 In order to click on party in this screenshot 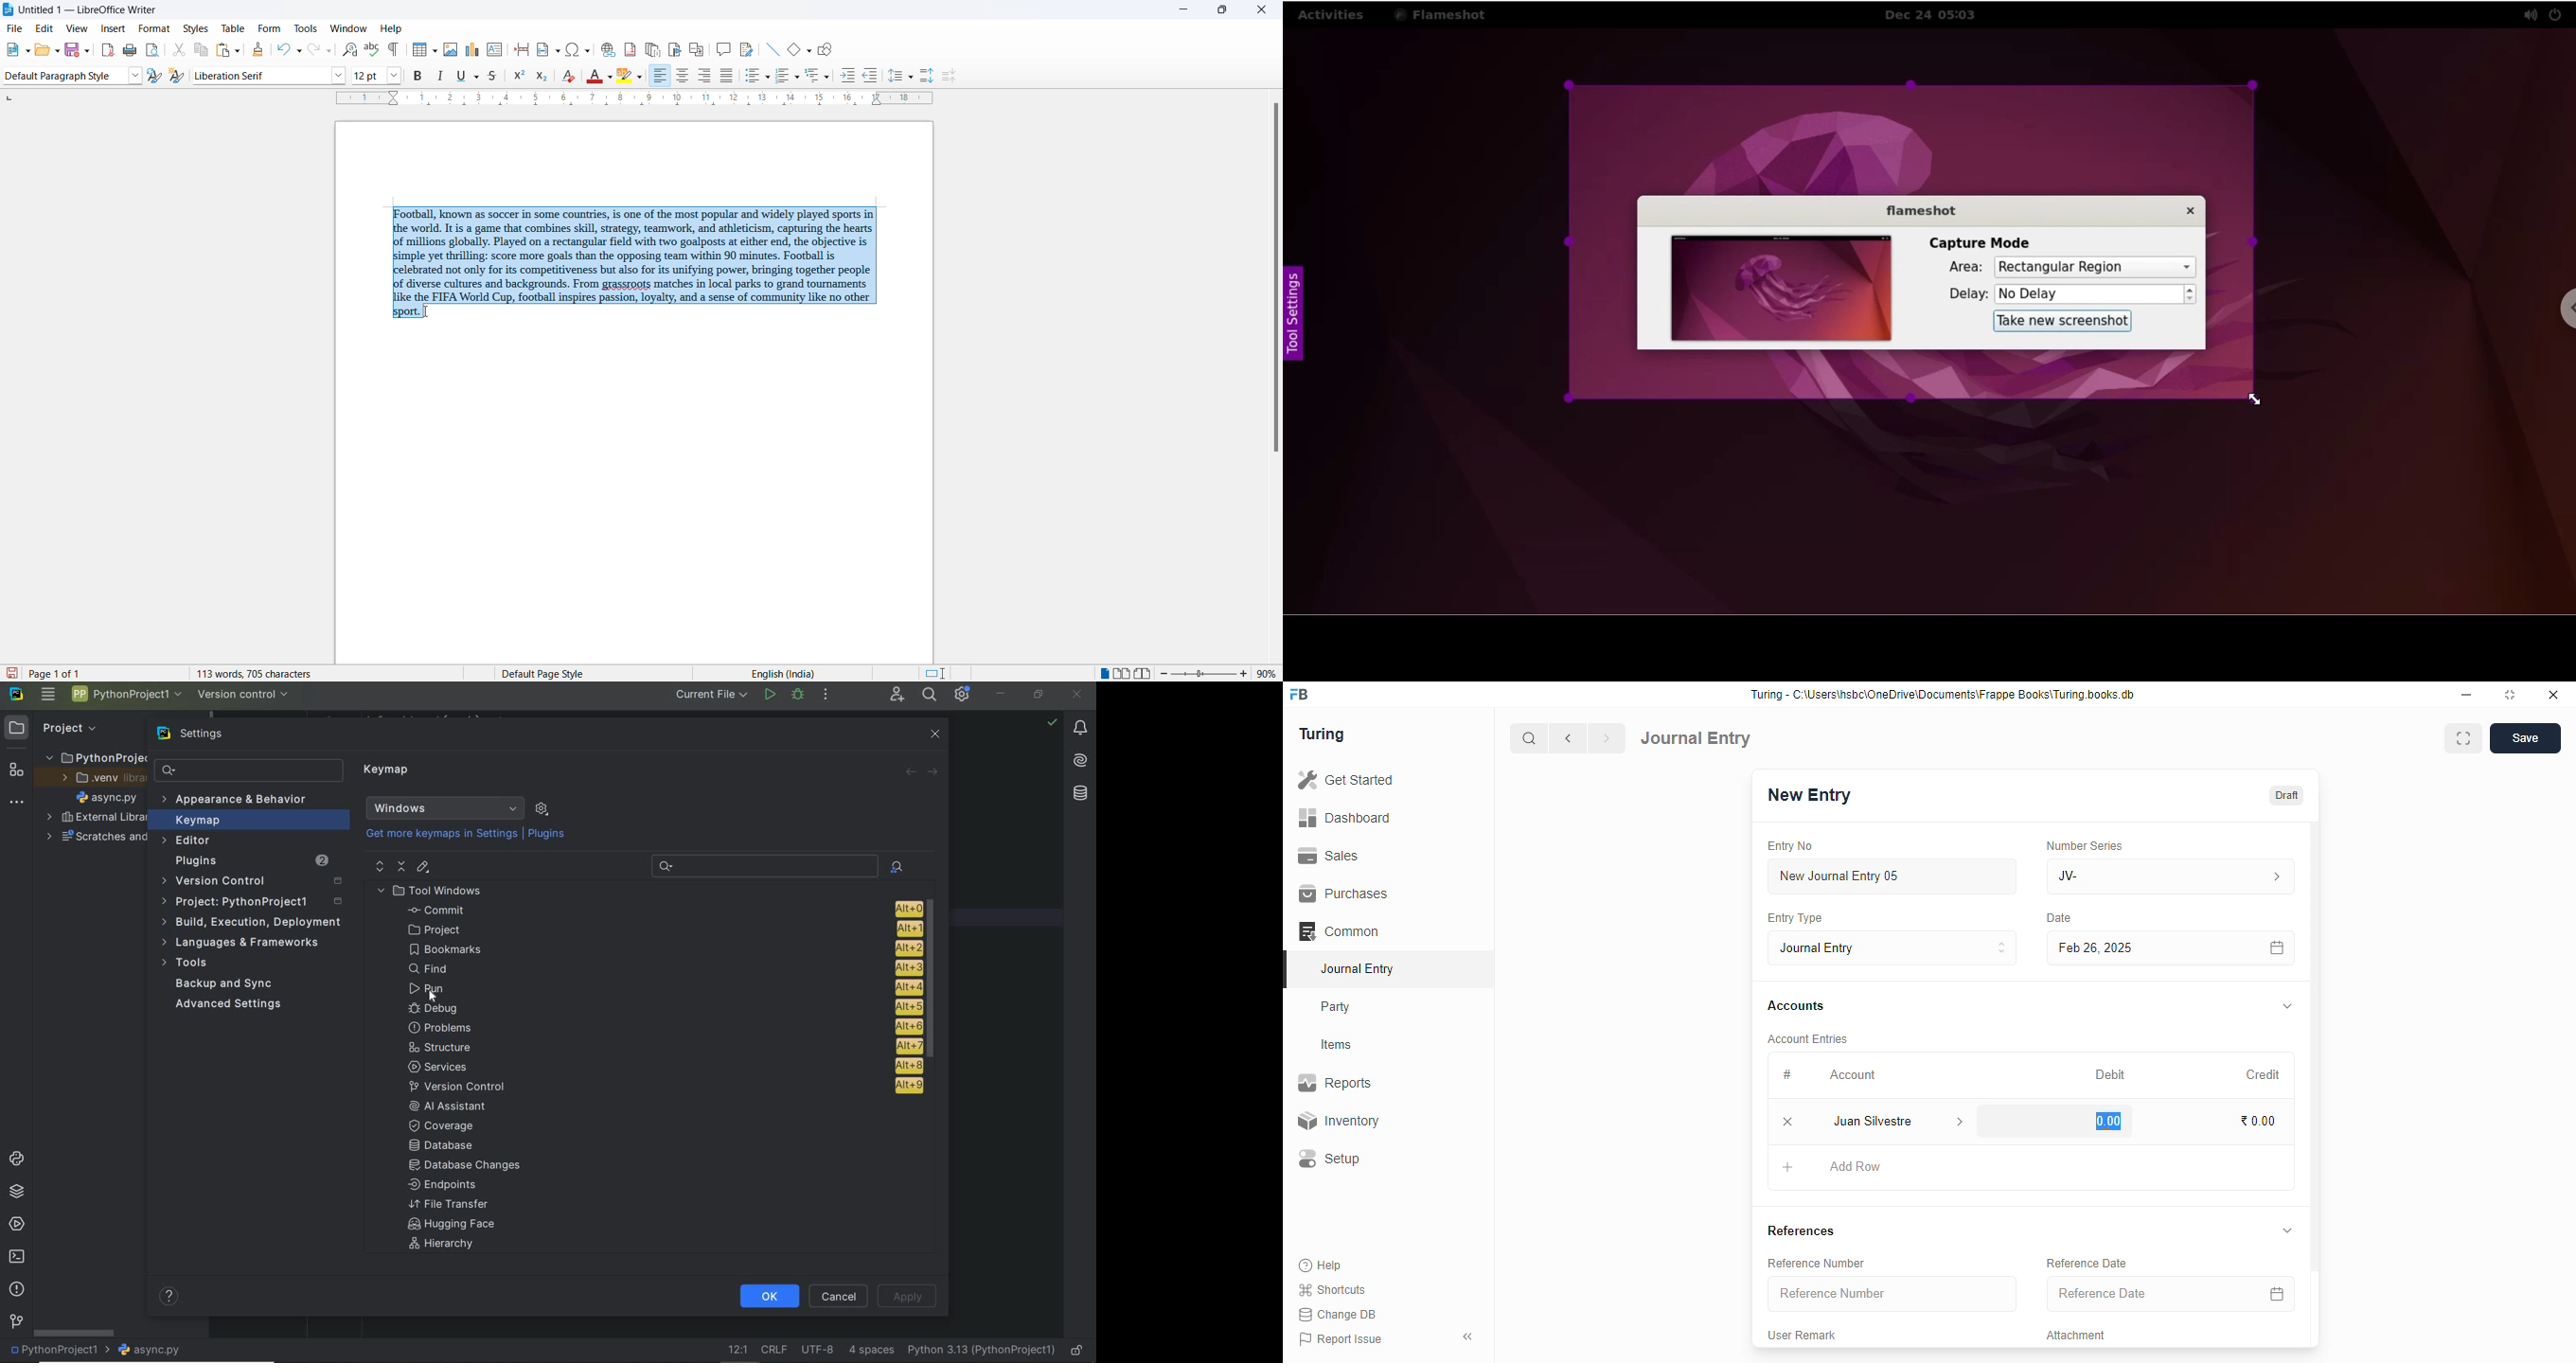, I will do `click(1338, 1007)`.